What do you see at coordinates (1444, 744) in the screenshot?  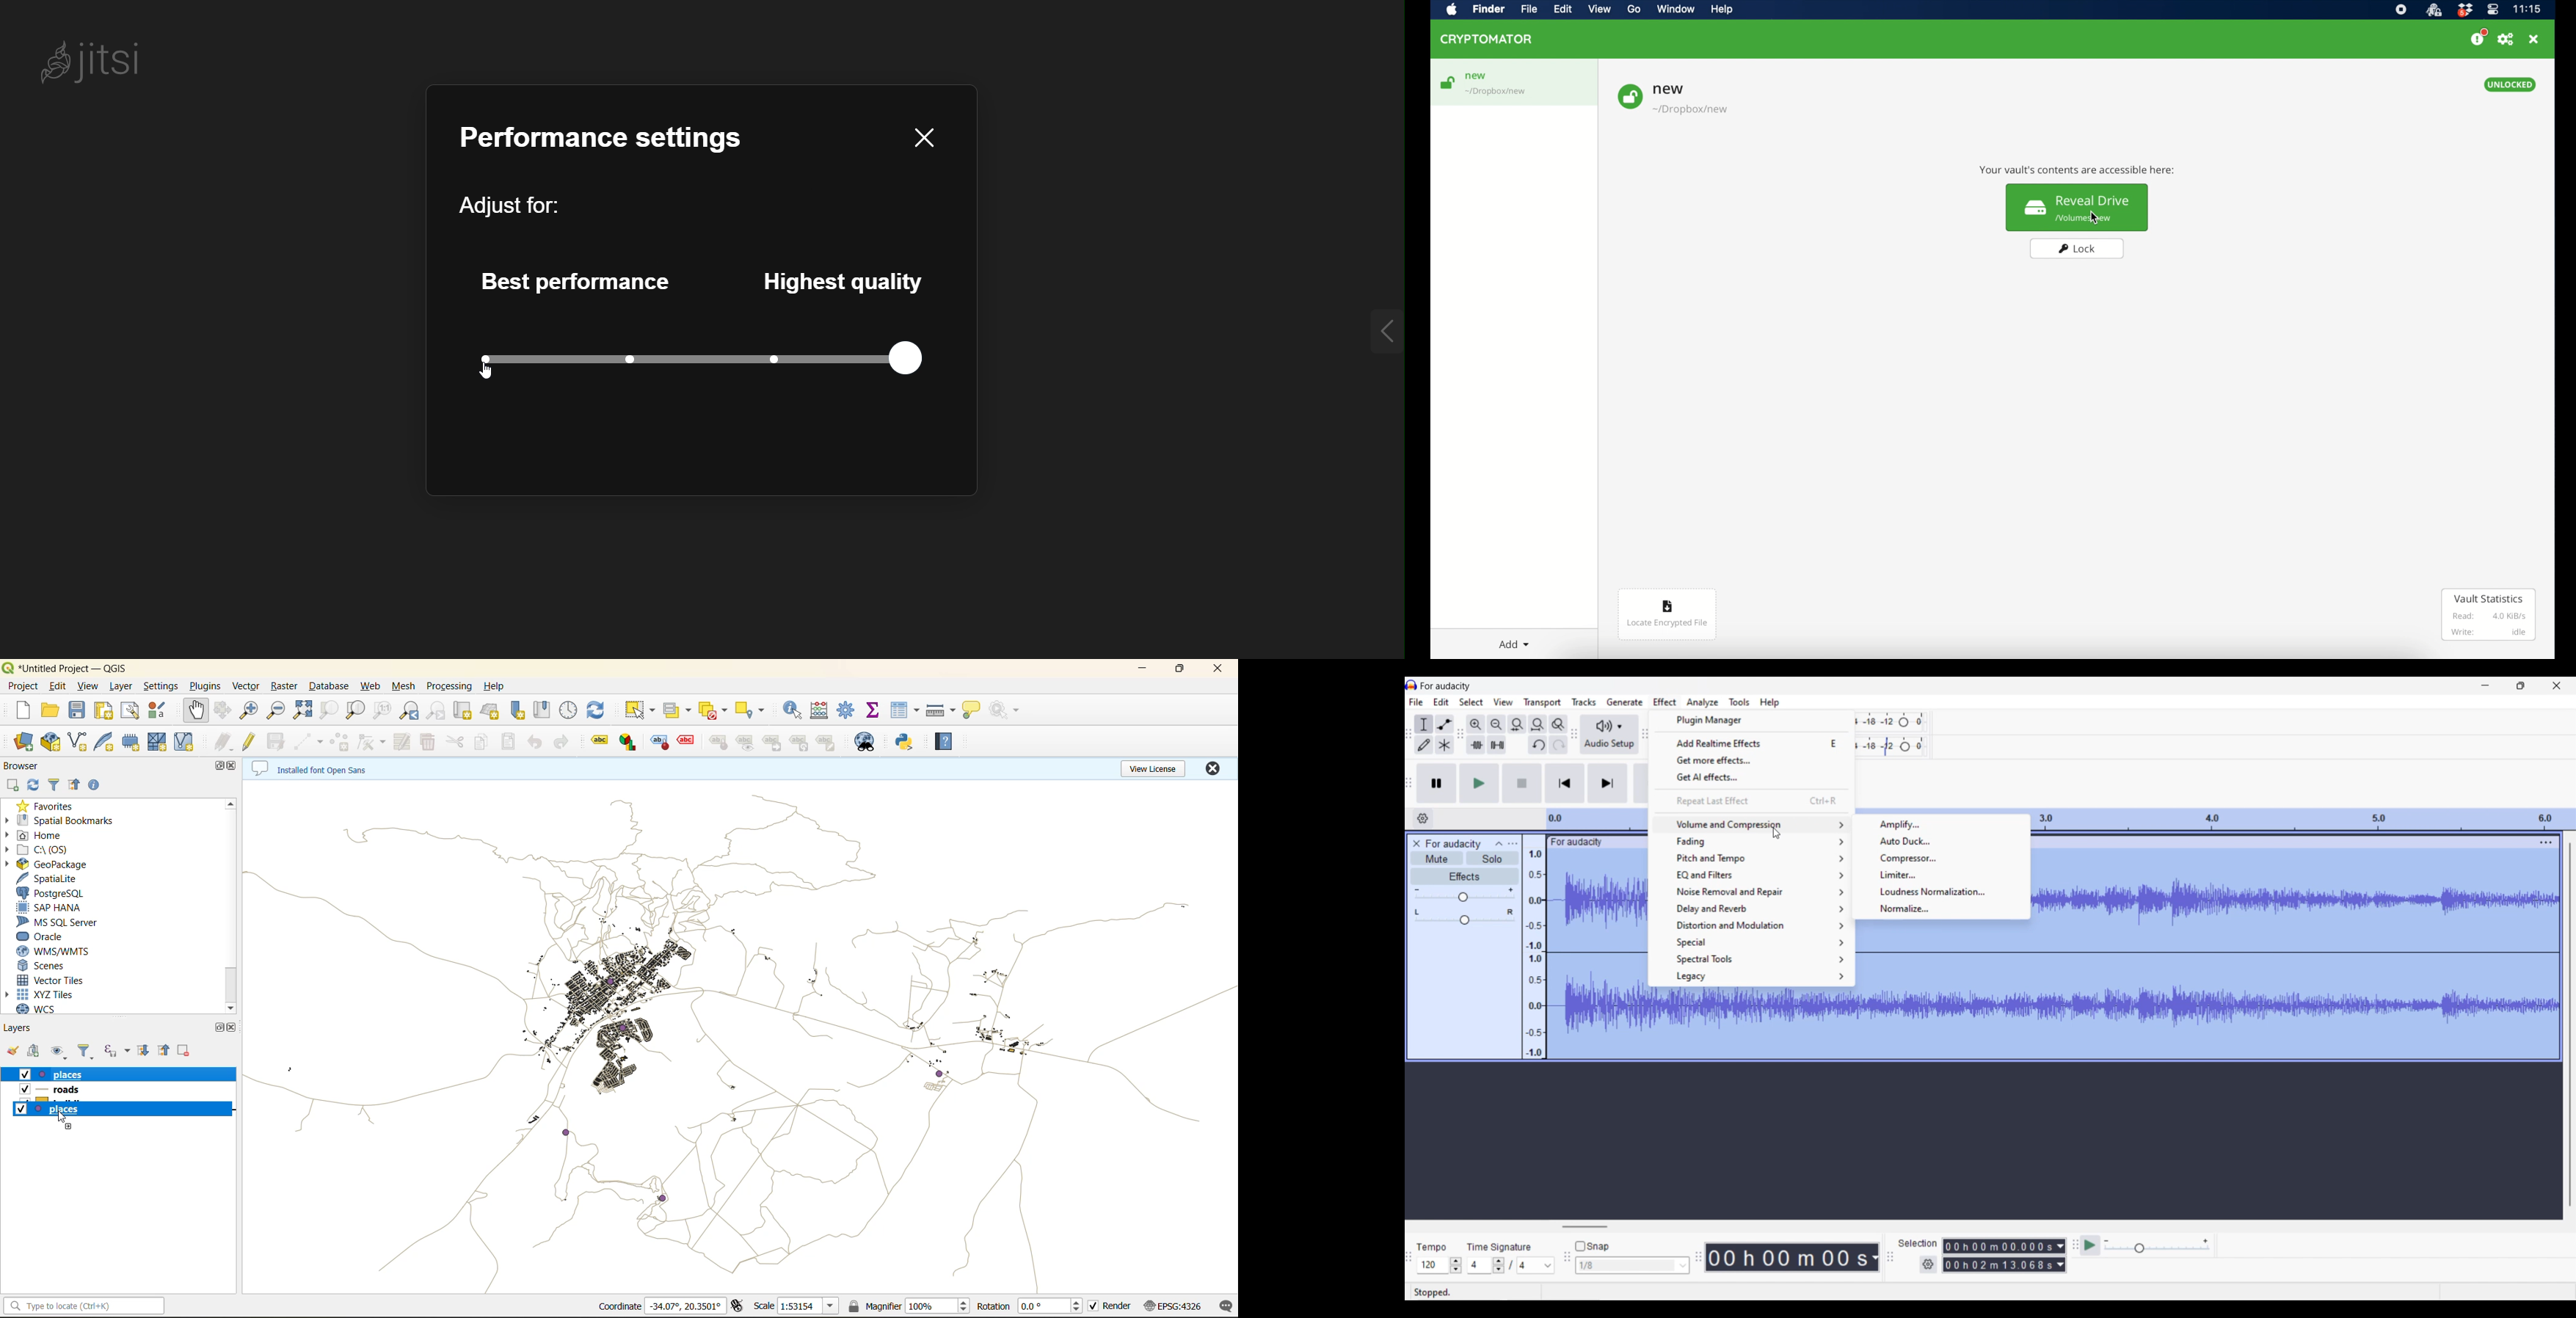 I see `Multi tool` at bounding box center [1444, 744].